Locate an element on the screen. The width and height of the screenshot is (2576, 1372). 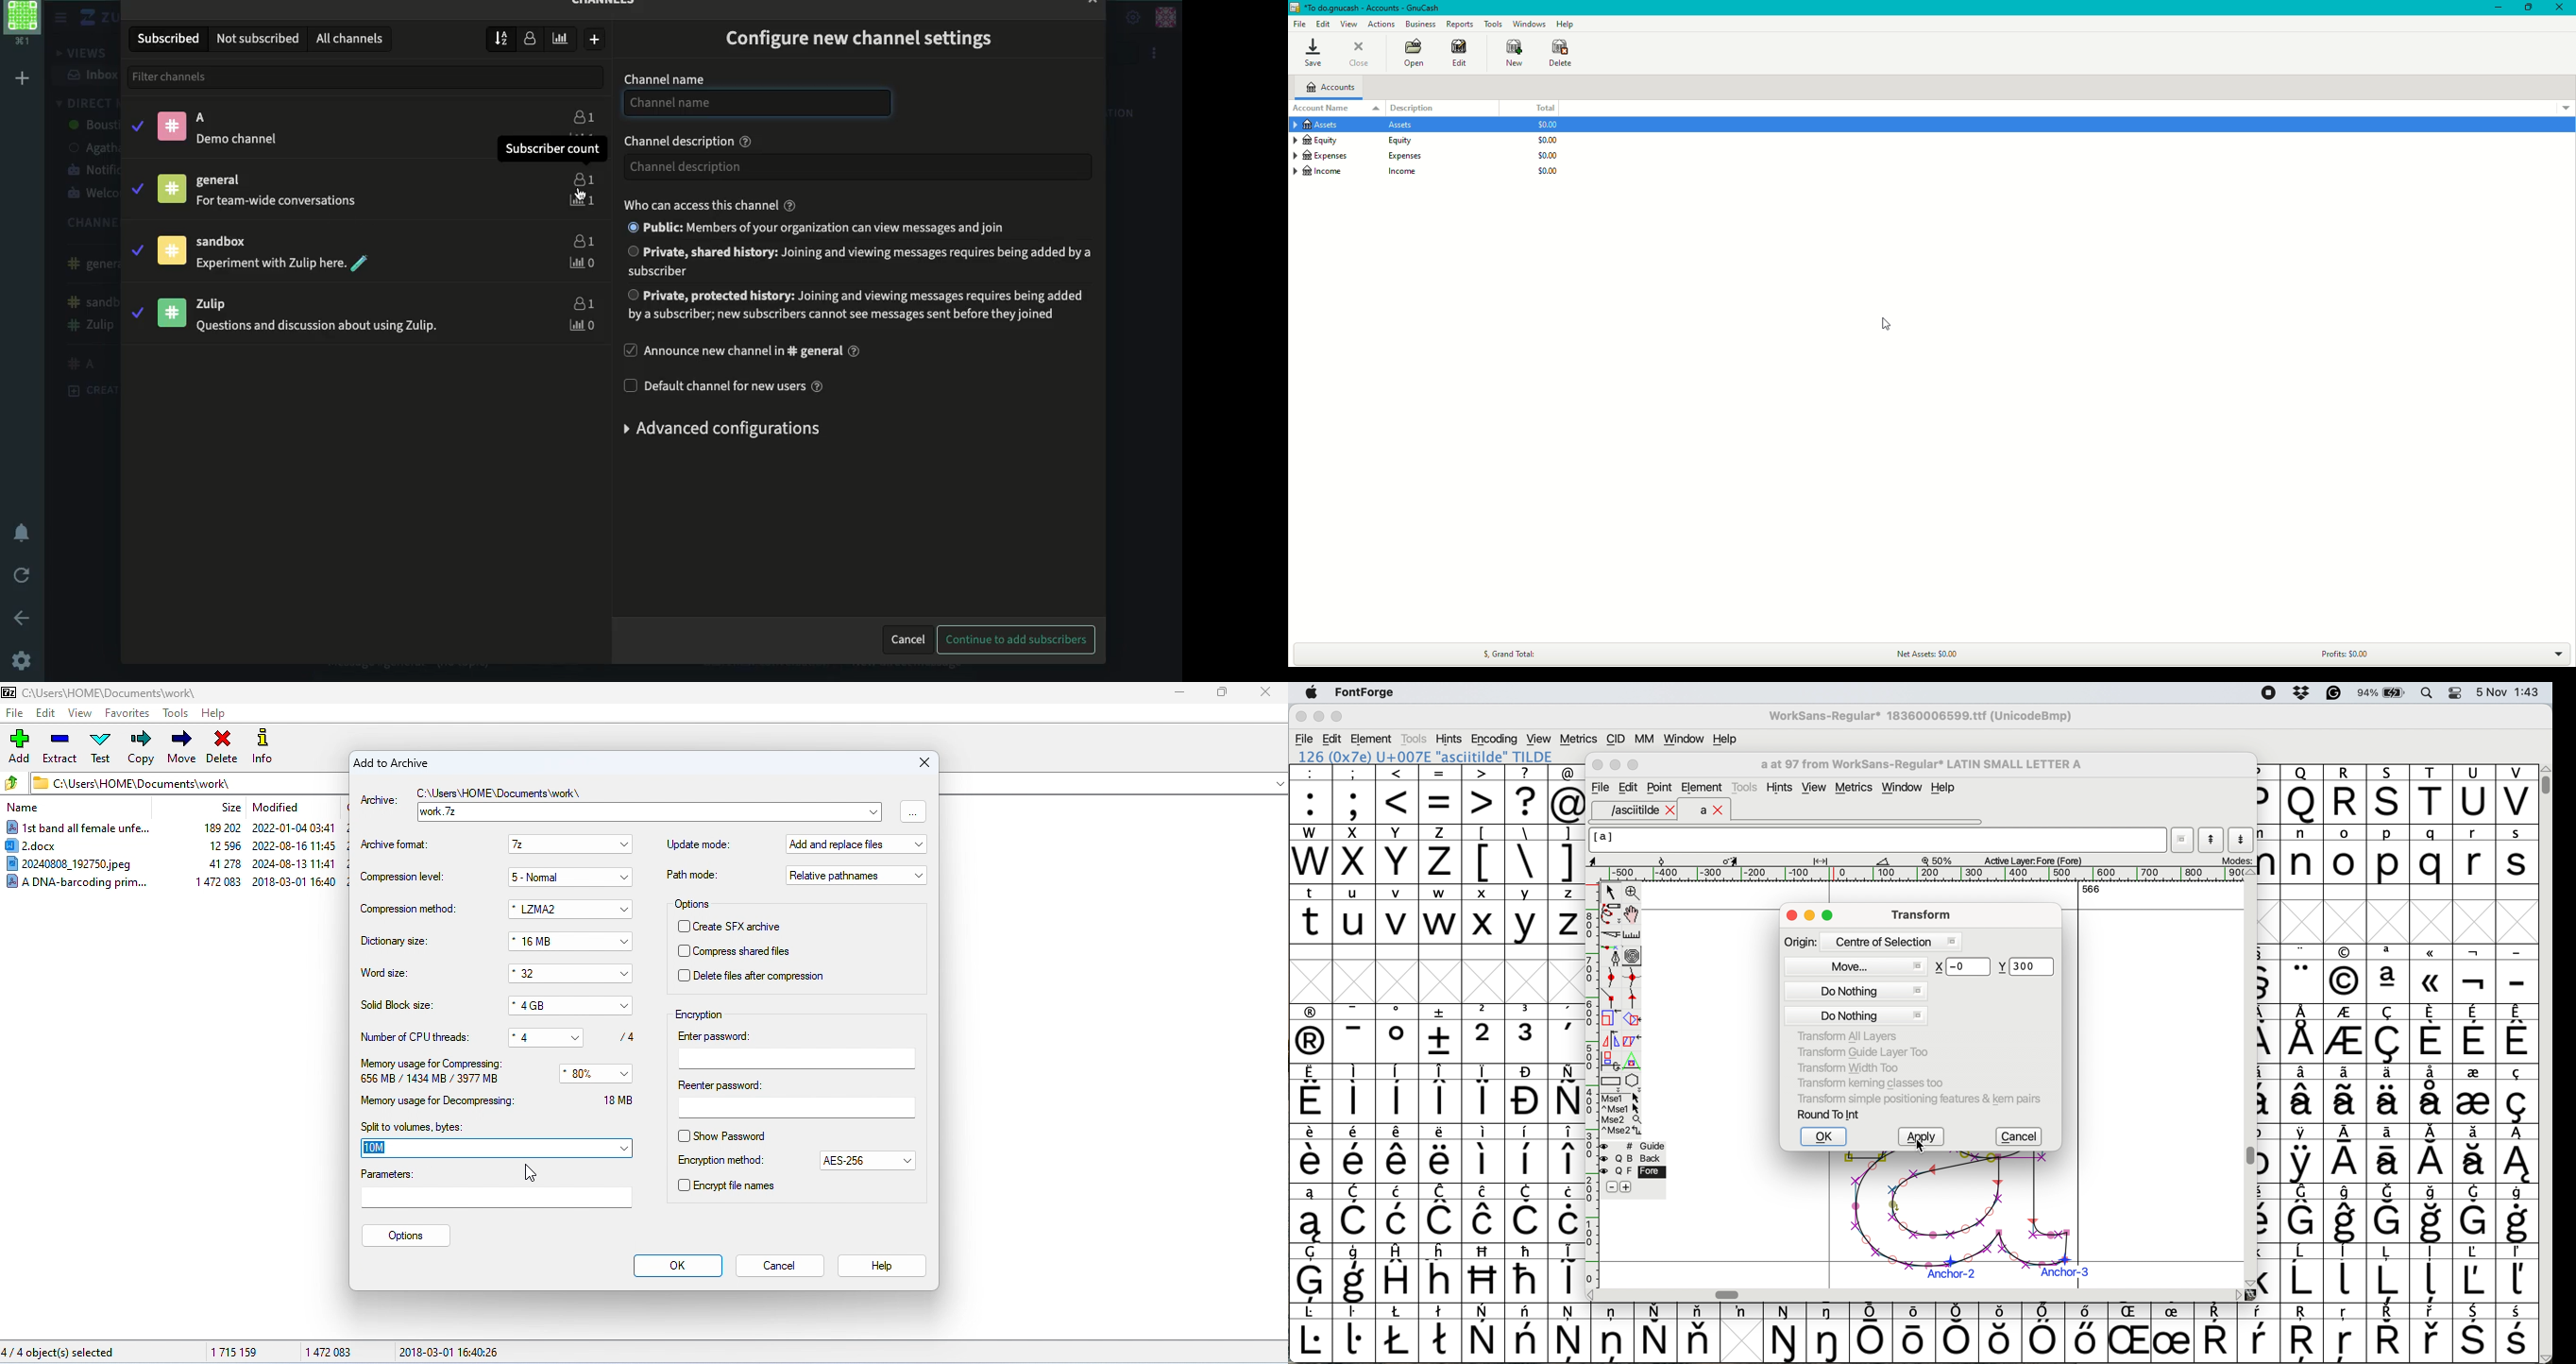
close is located at coordinates (1301, 718).